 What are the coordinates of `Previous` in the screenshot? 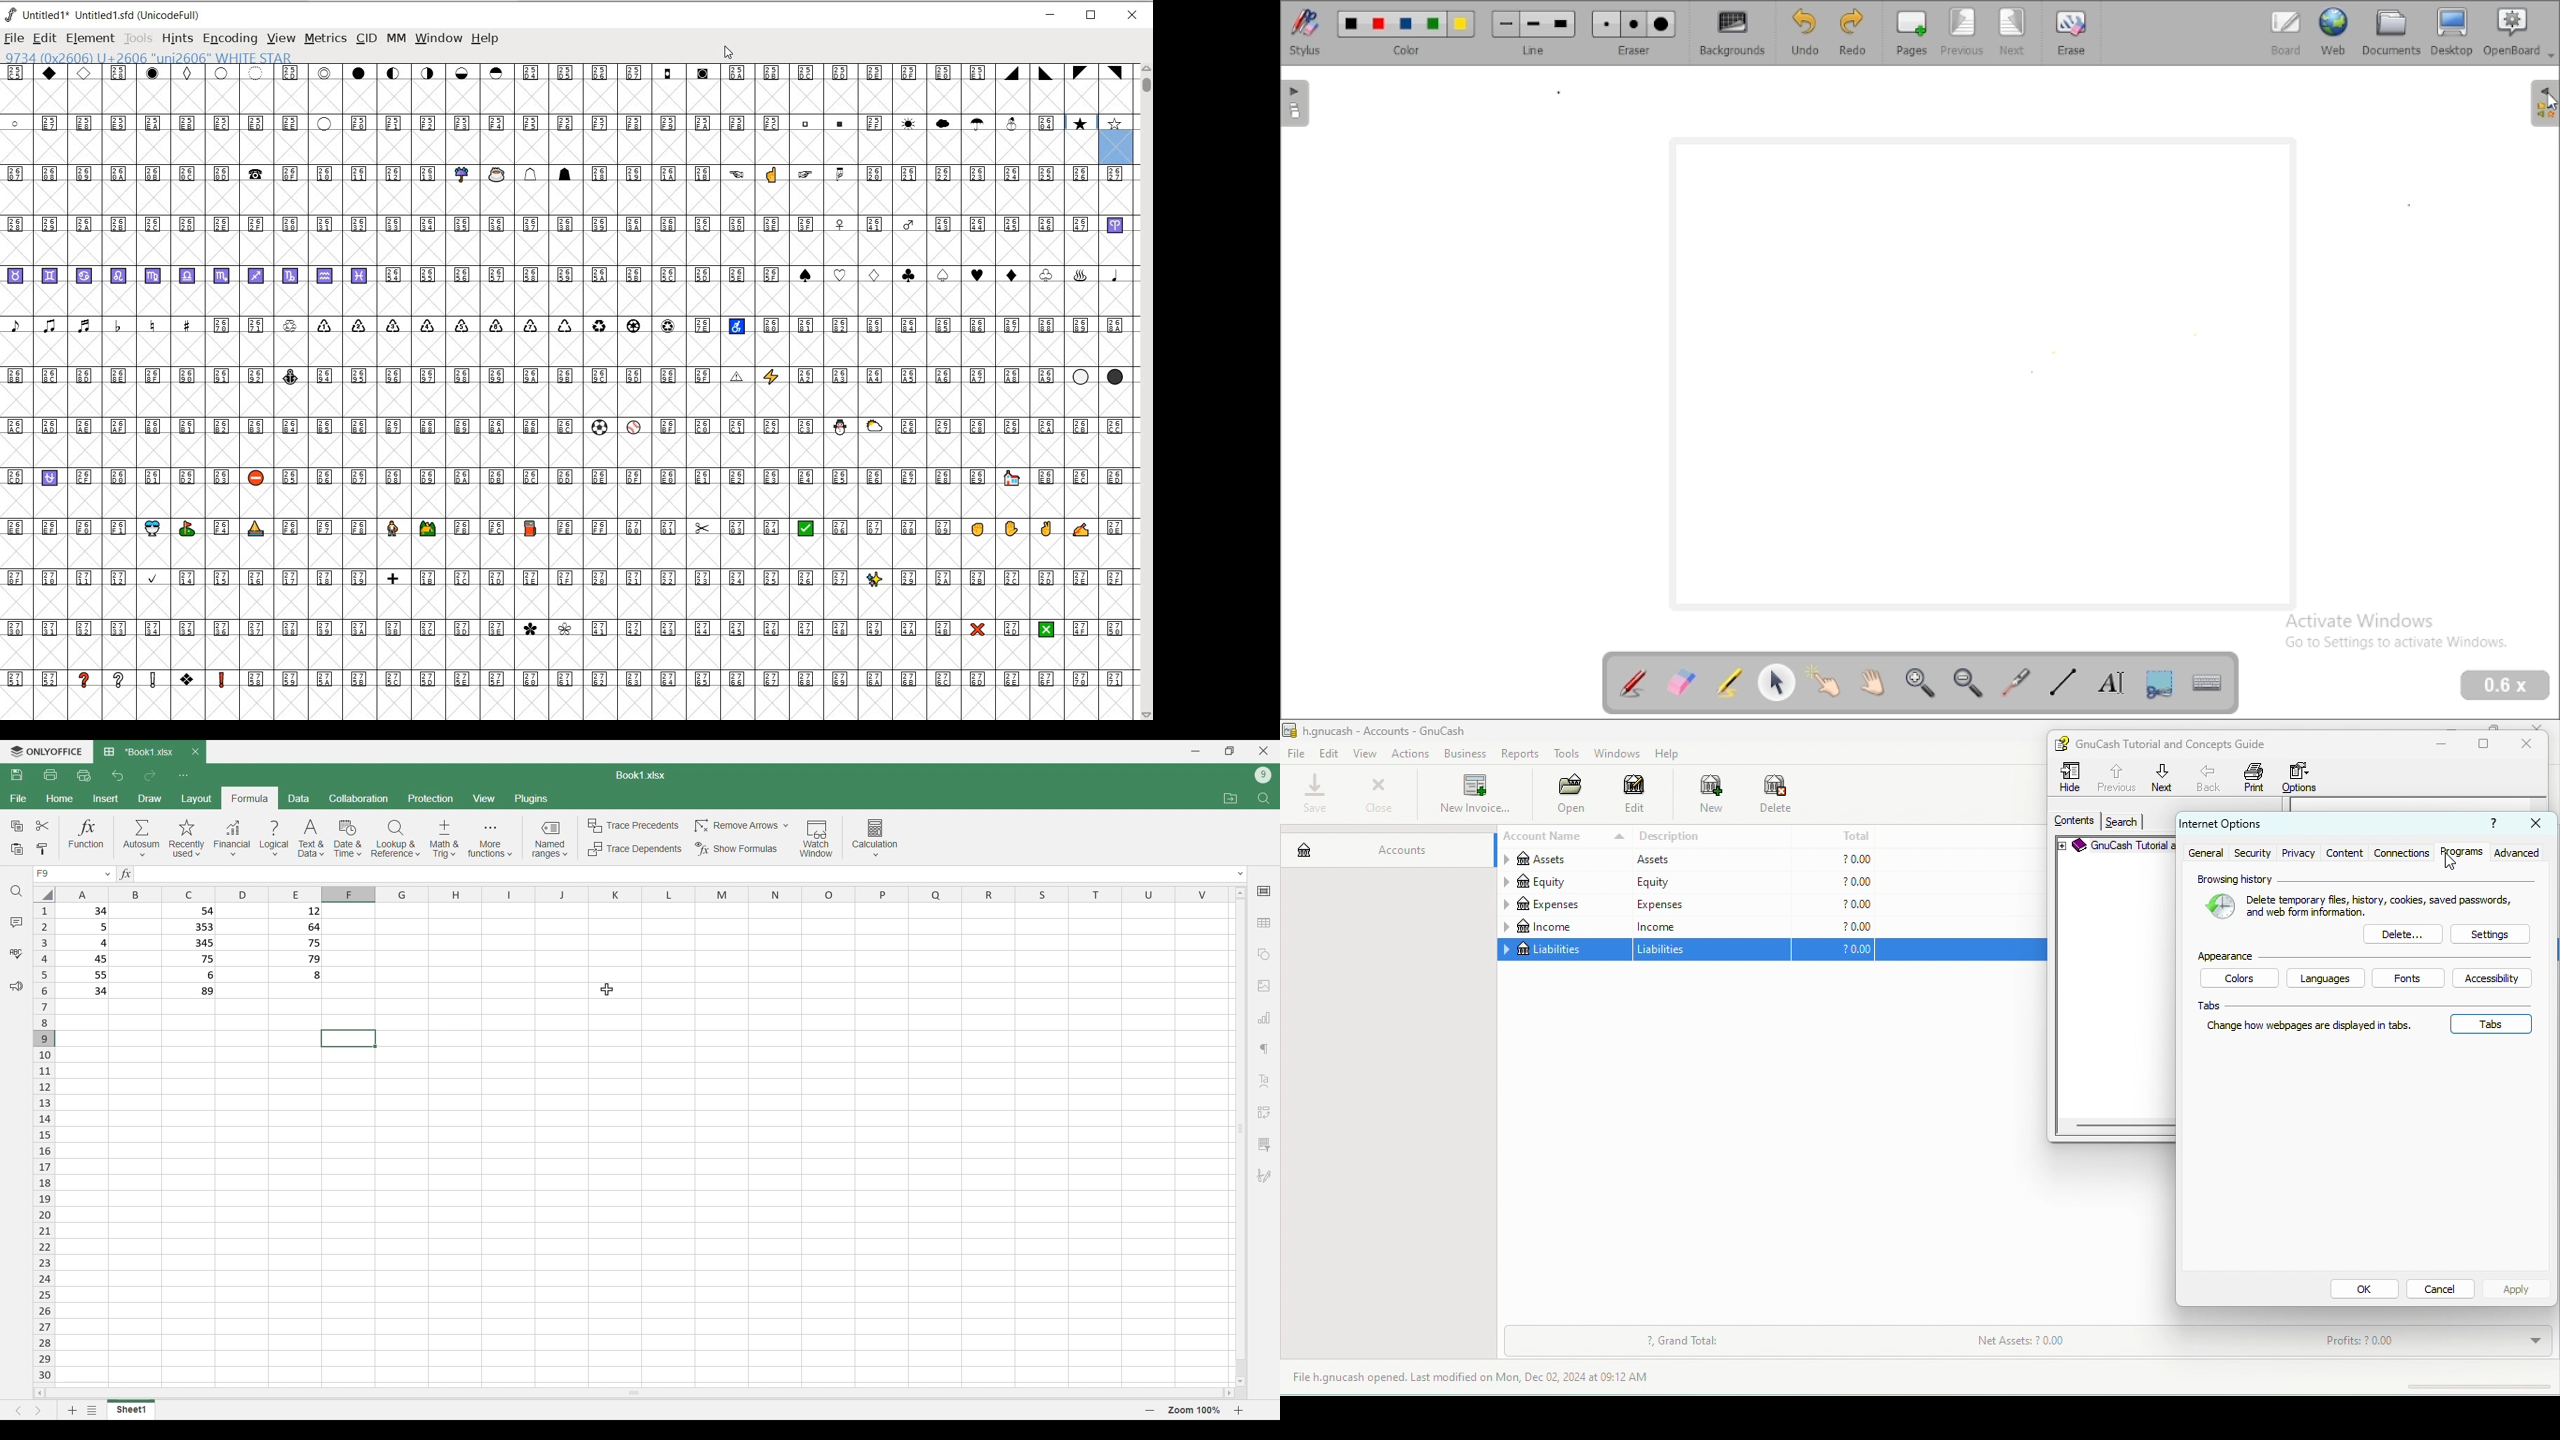 It's located at (18, 1411).